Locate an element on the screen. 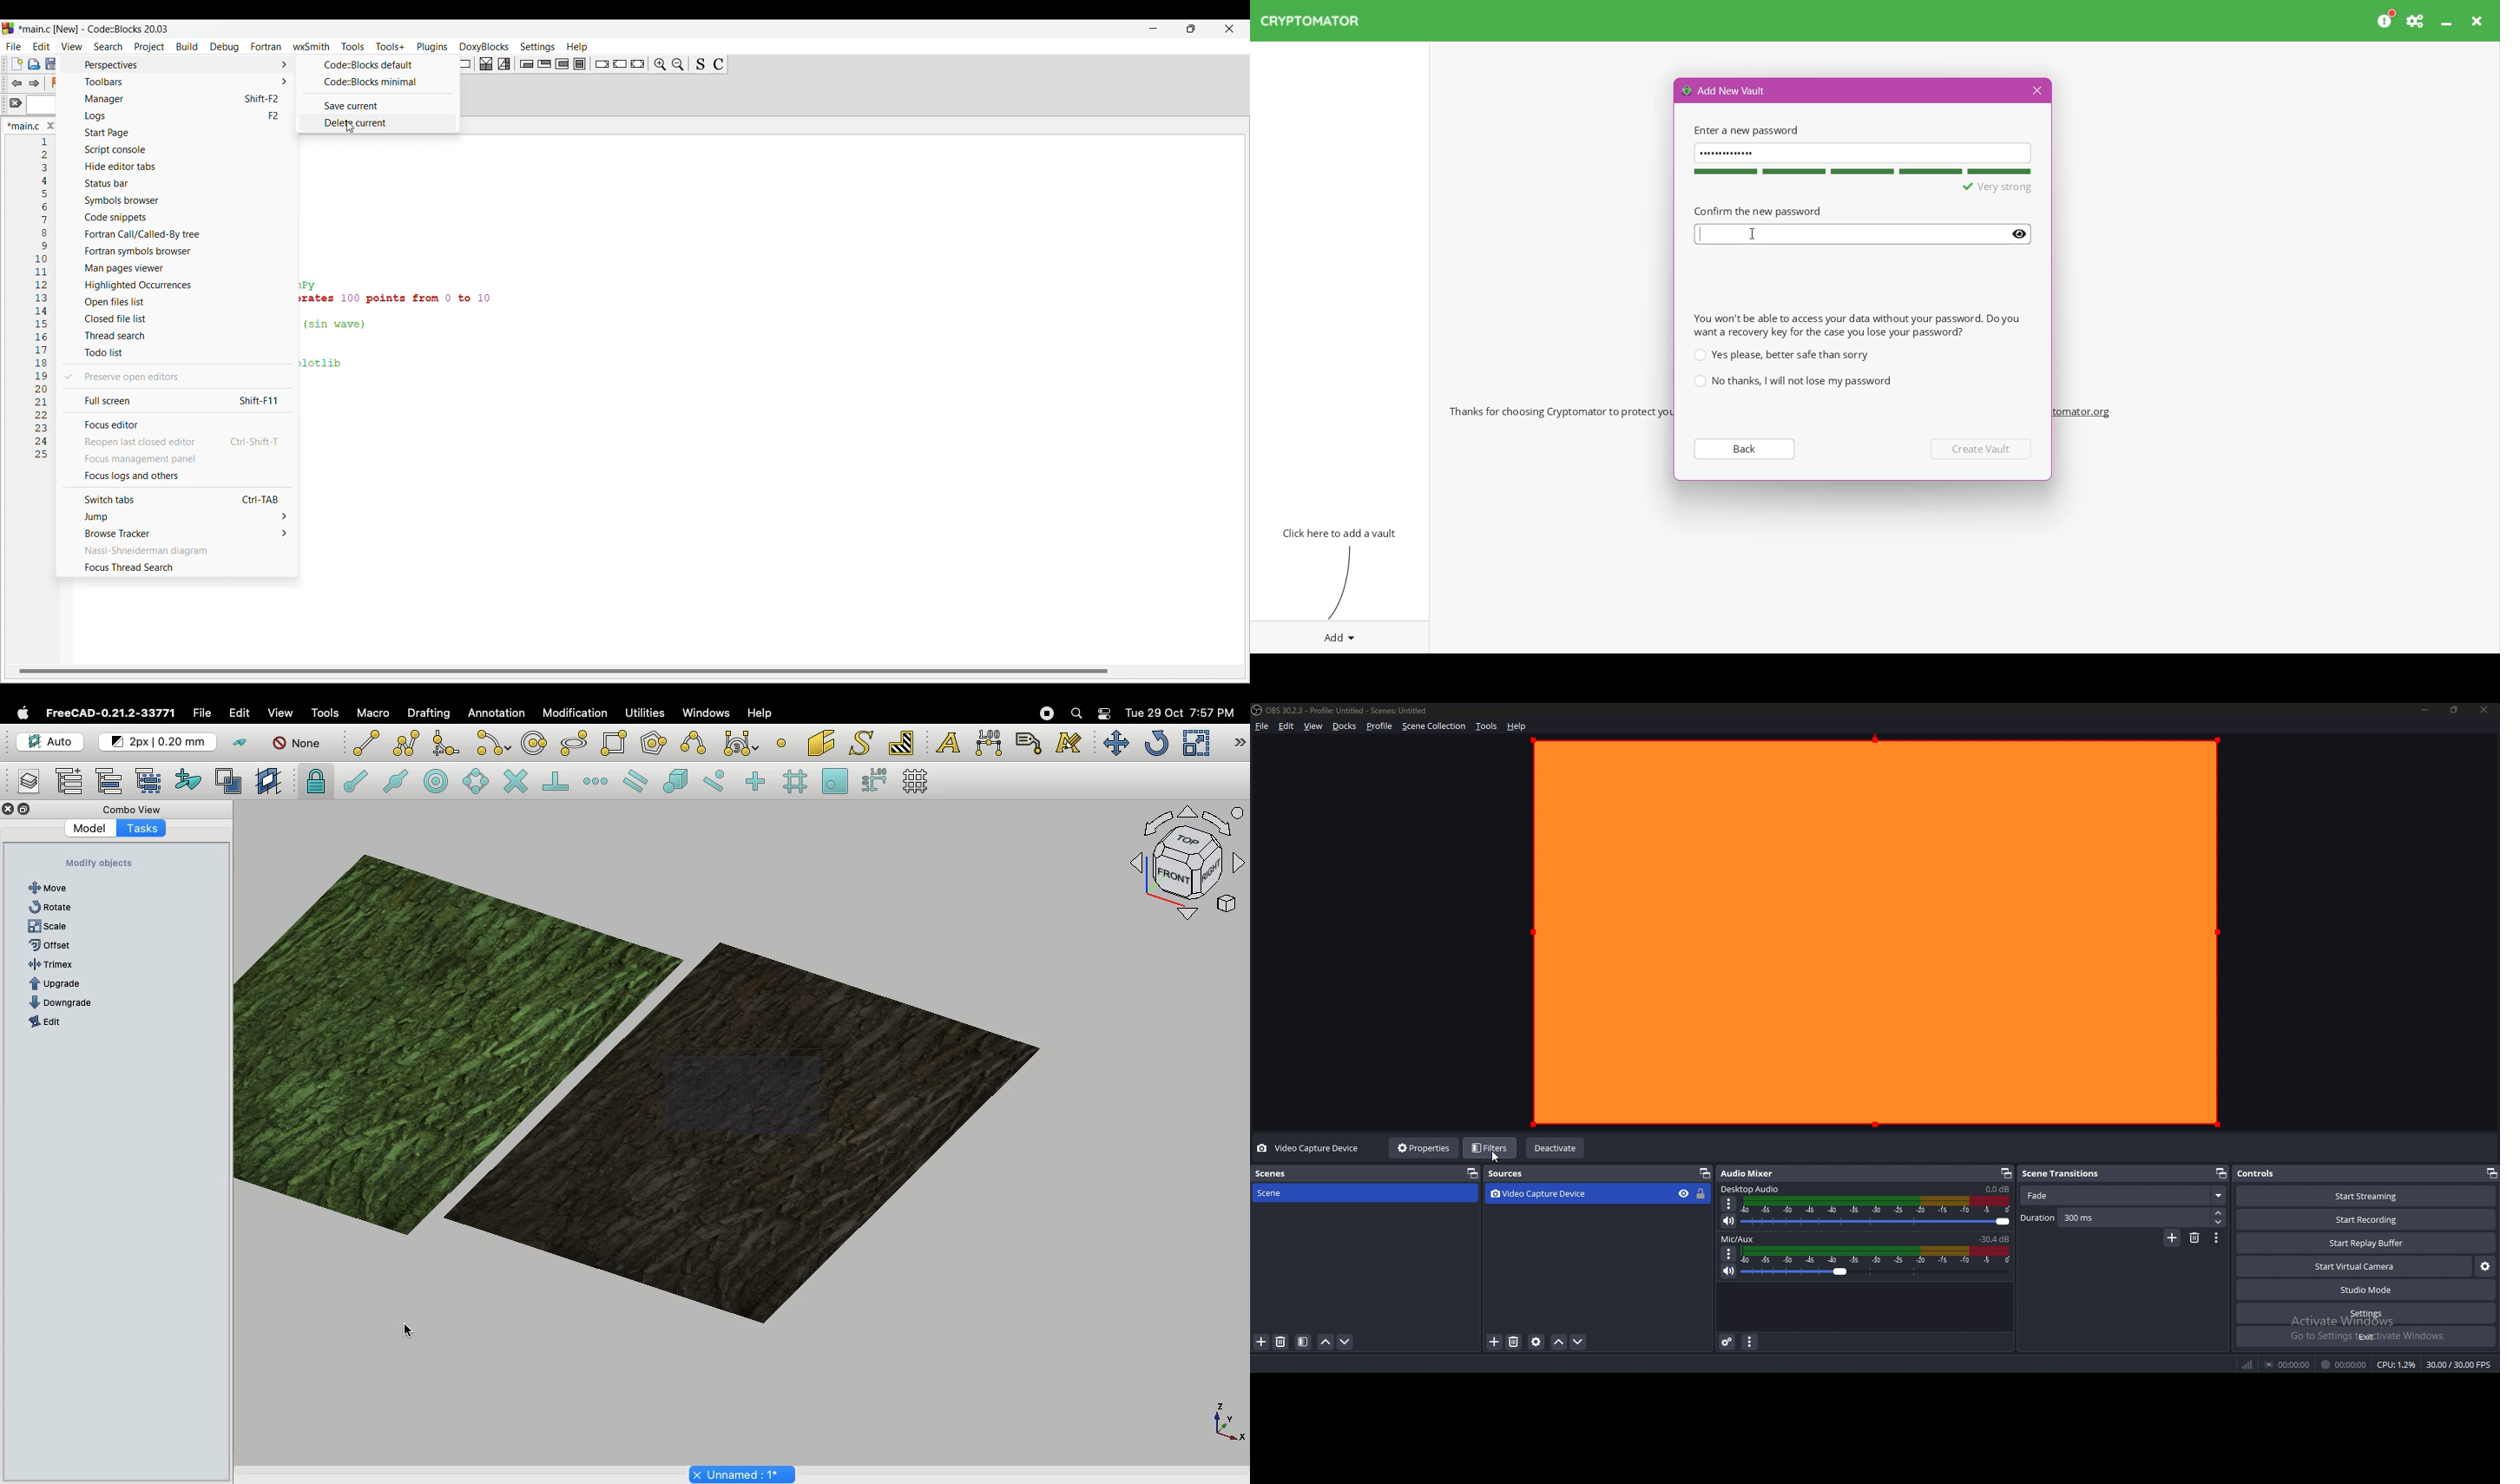 The height and width of the screenshot is (1484, 2520). 00:00:00 is located at coordinates (2287, 1365).